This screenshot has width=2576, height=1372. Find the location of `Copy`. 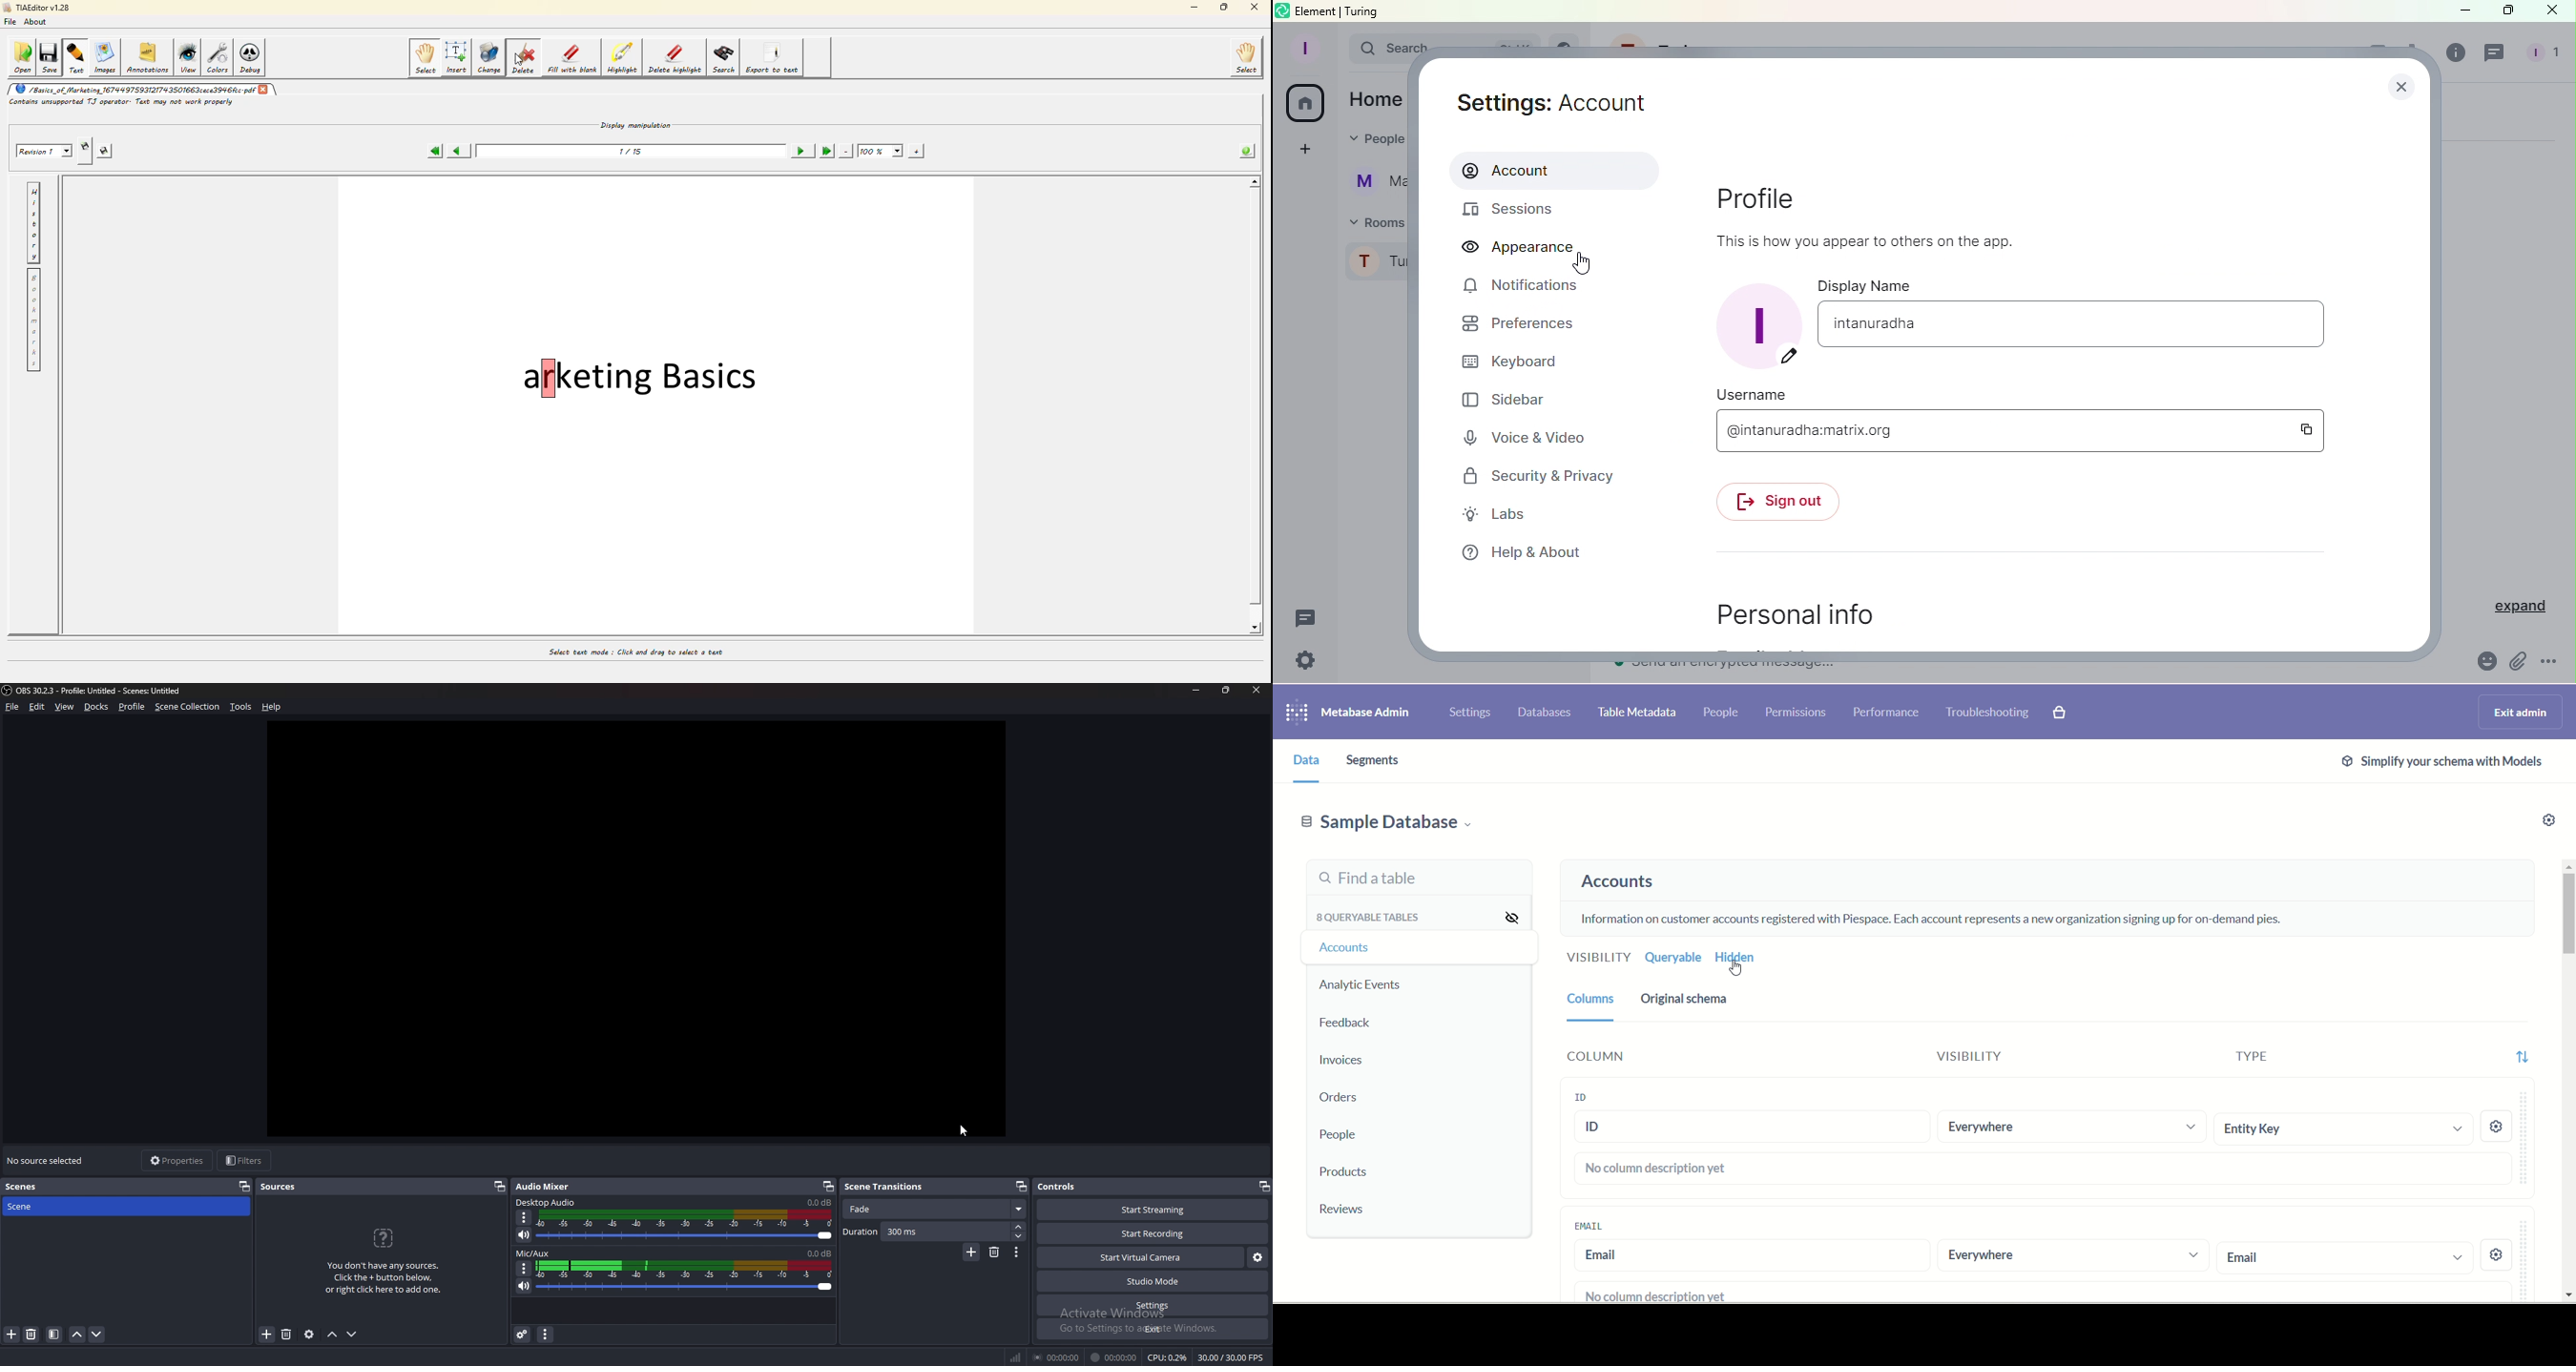

Copy is located at coordinates (2312, 429).